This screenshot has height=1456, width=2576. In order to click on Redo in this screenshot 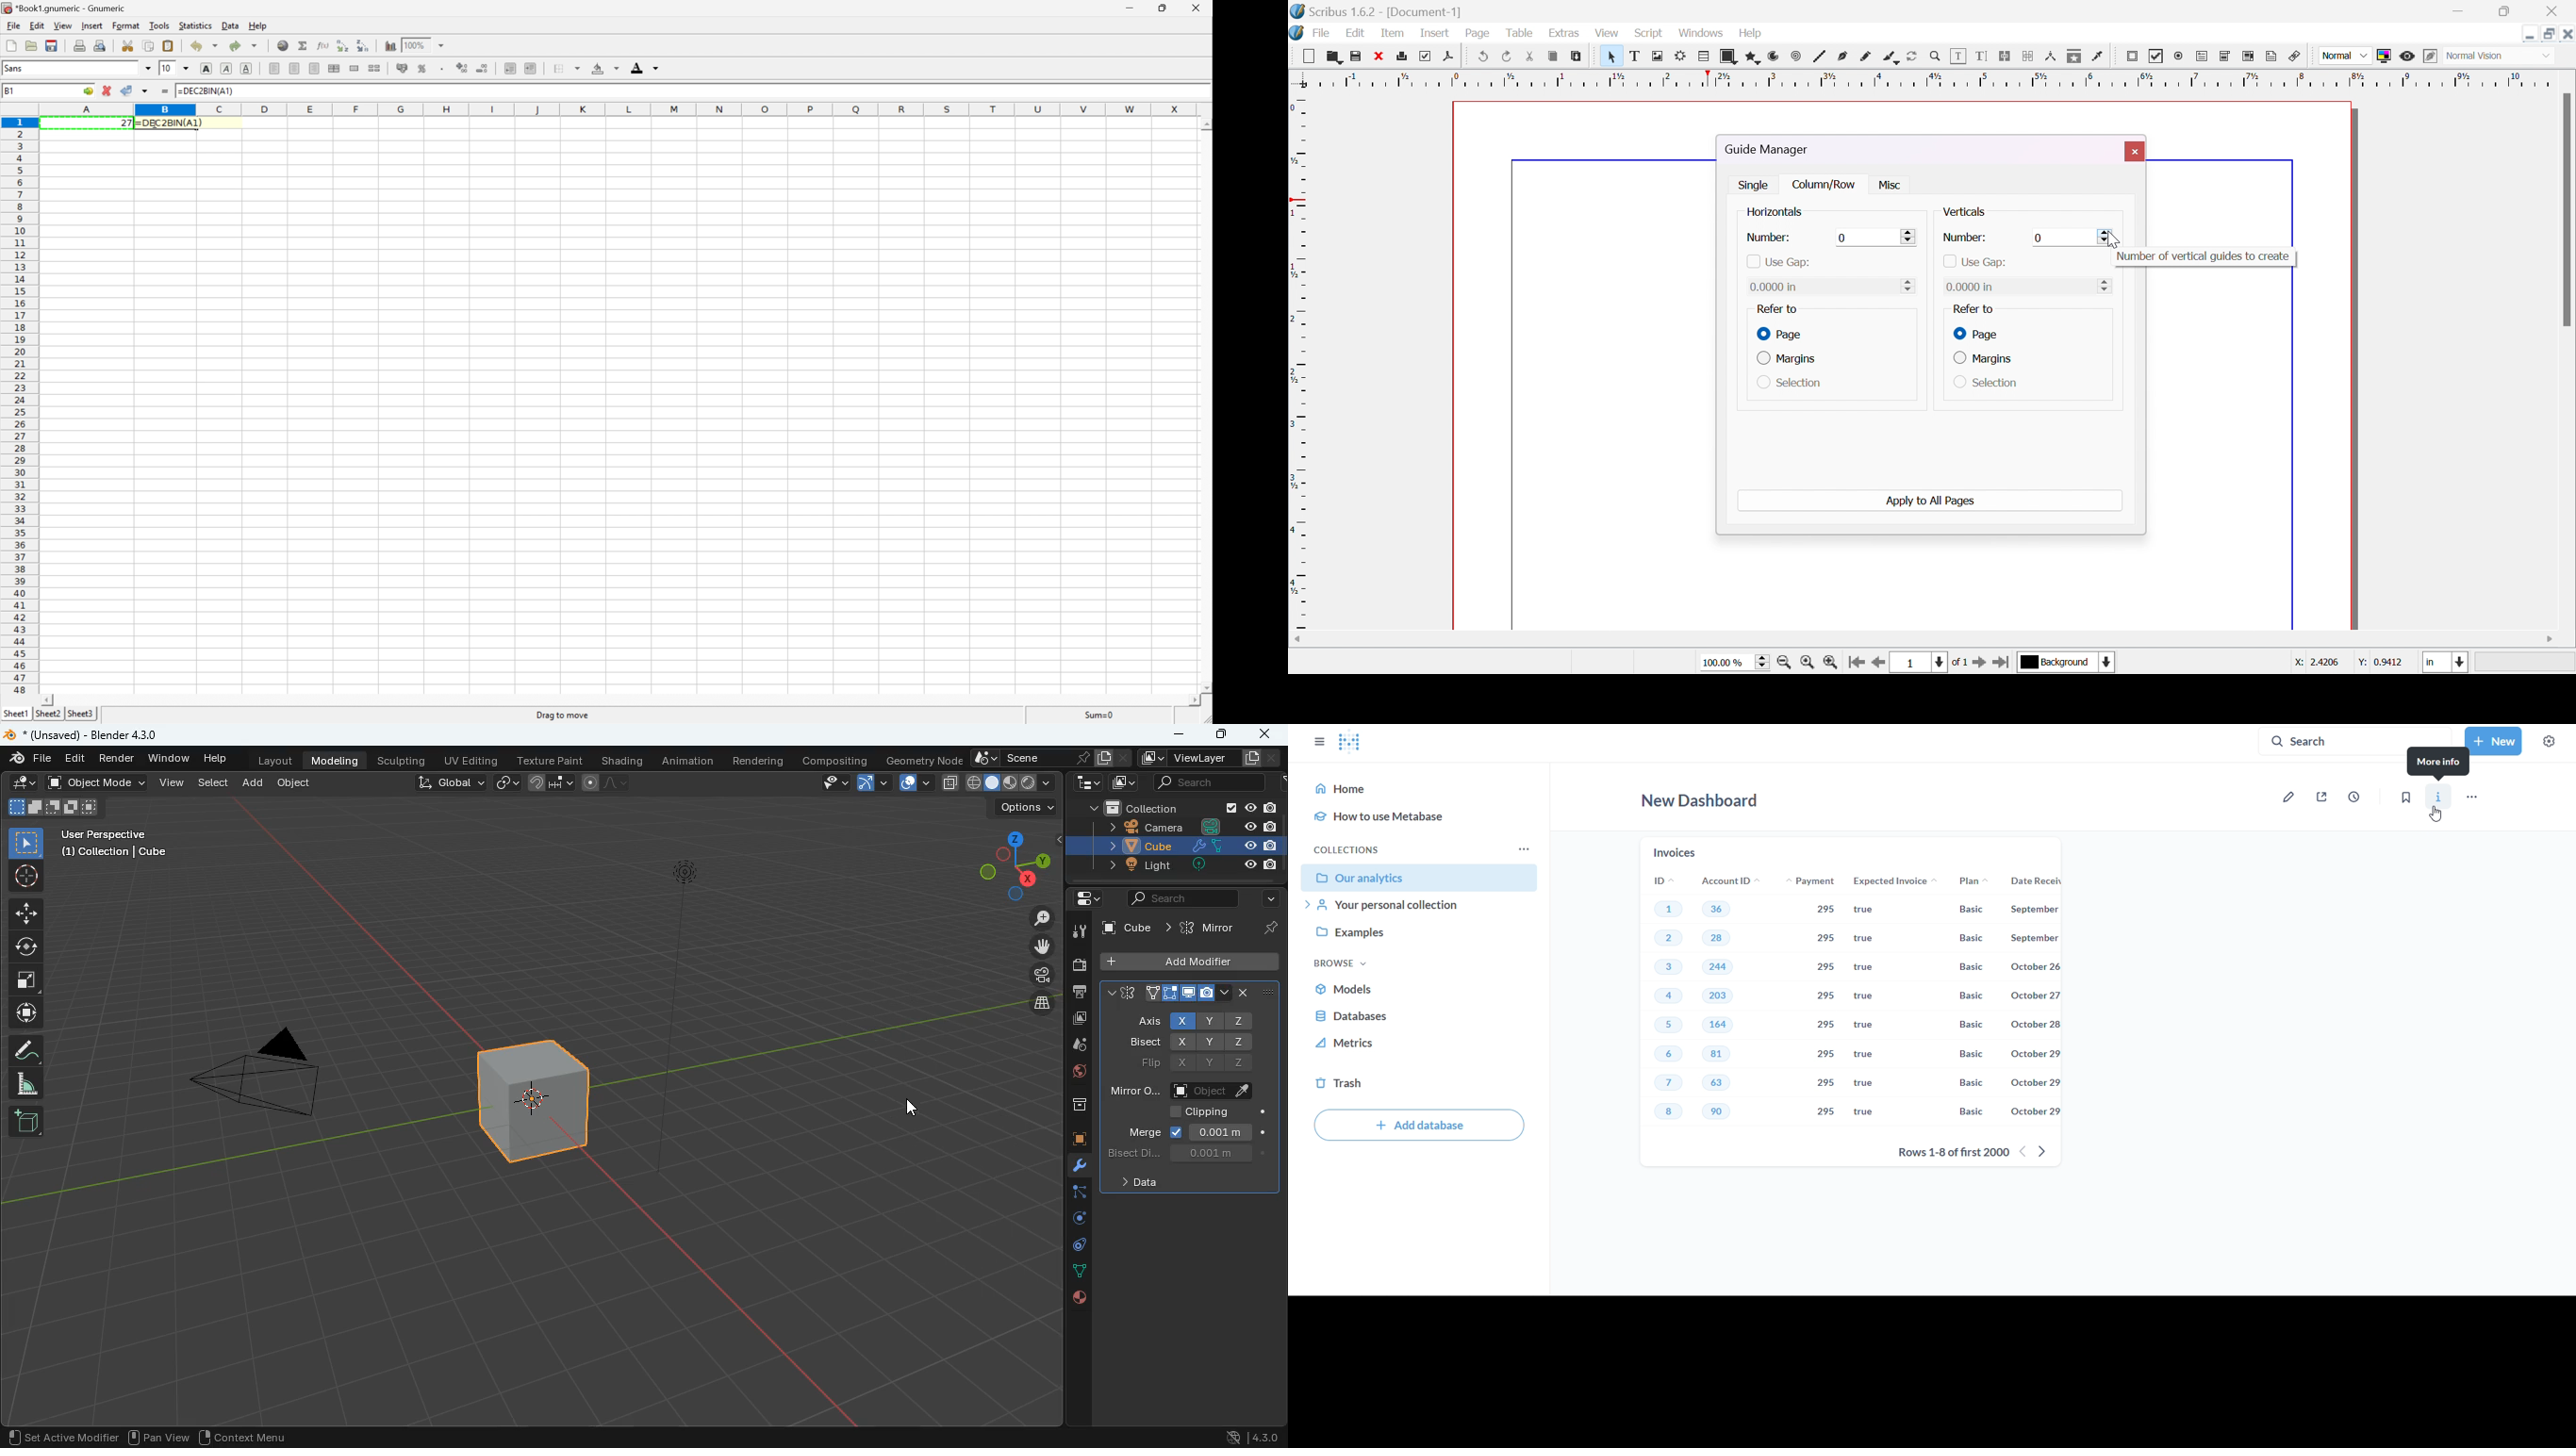, I will do `click(242, 45)`.